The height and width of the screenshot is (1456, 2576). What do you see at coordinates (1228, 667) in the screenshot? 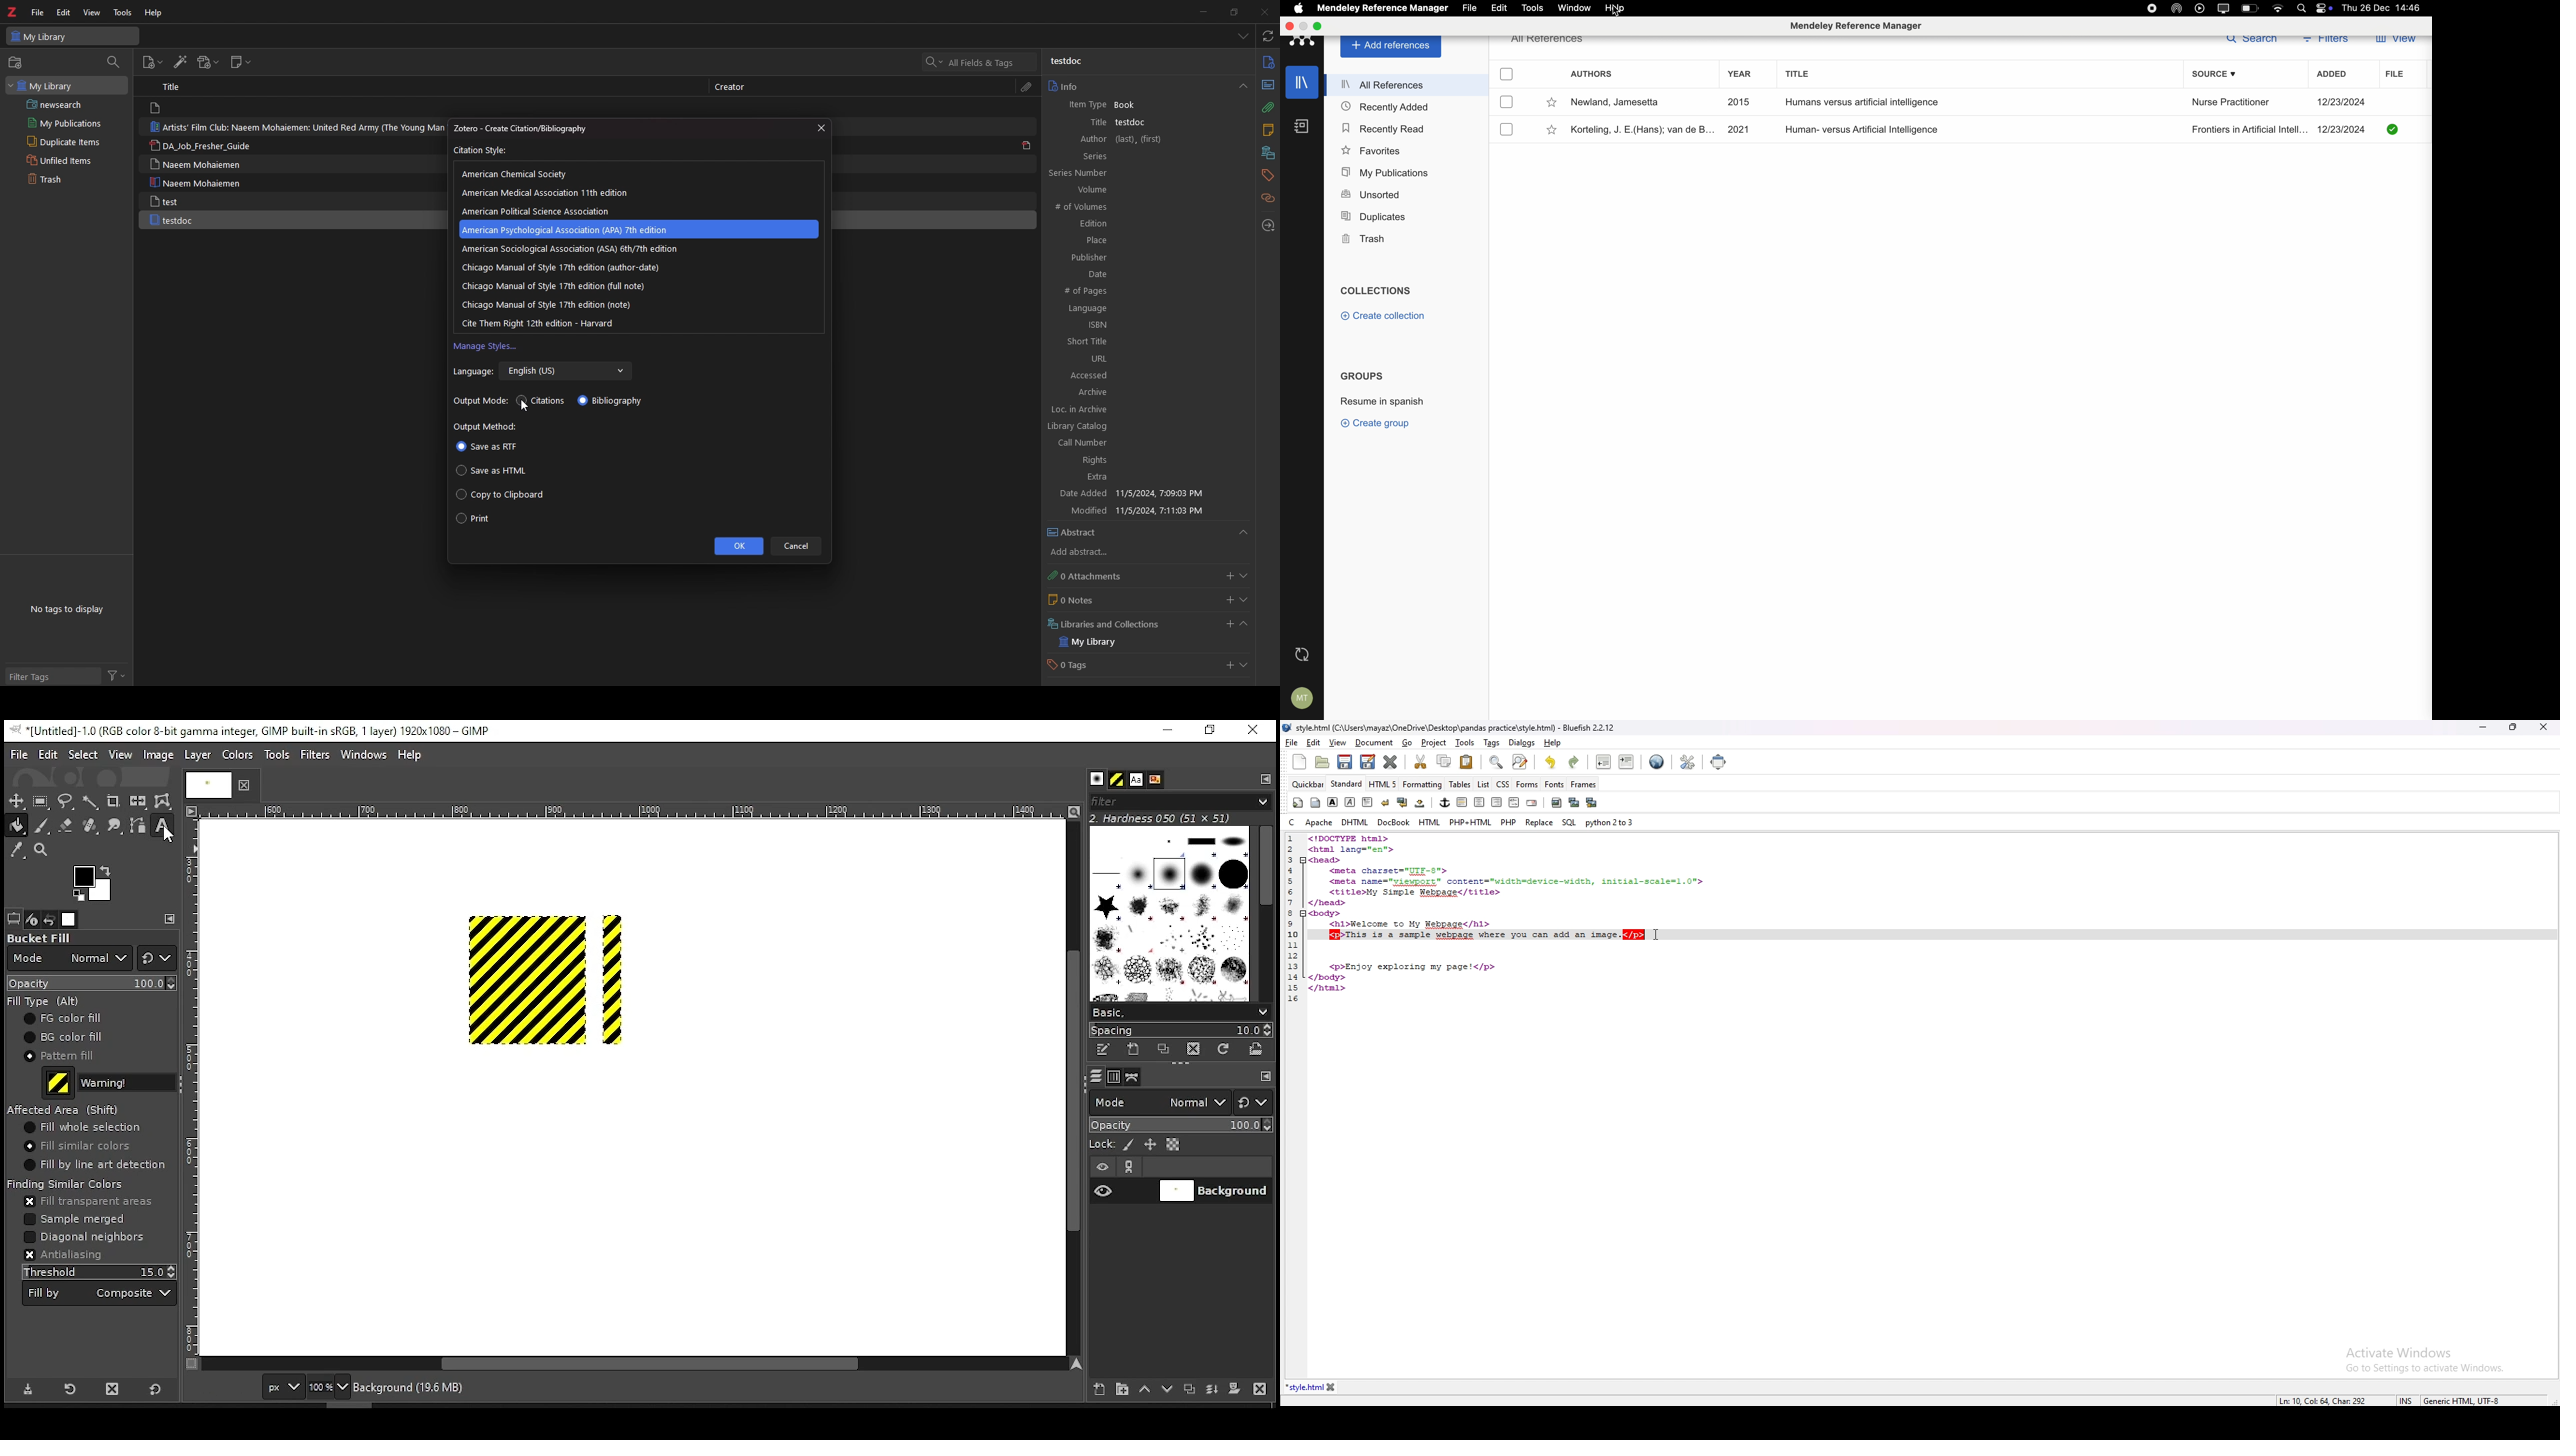
I see `add tags` at bounding box center [1228, 667].